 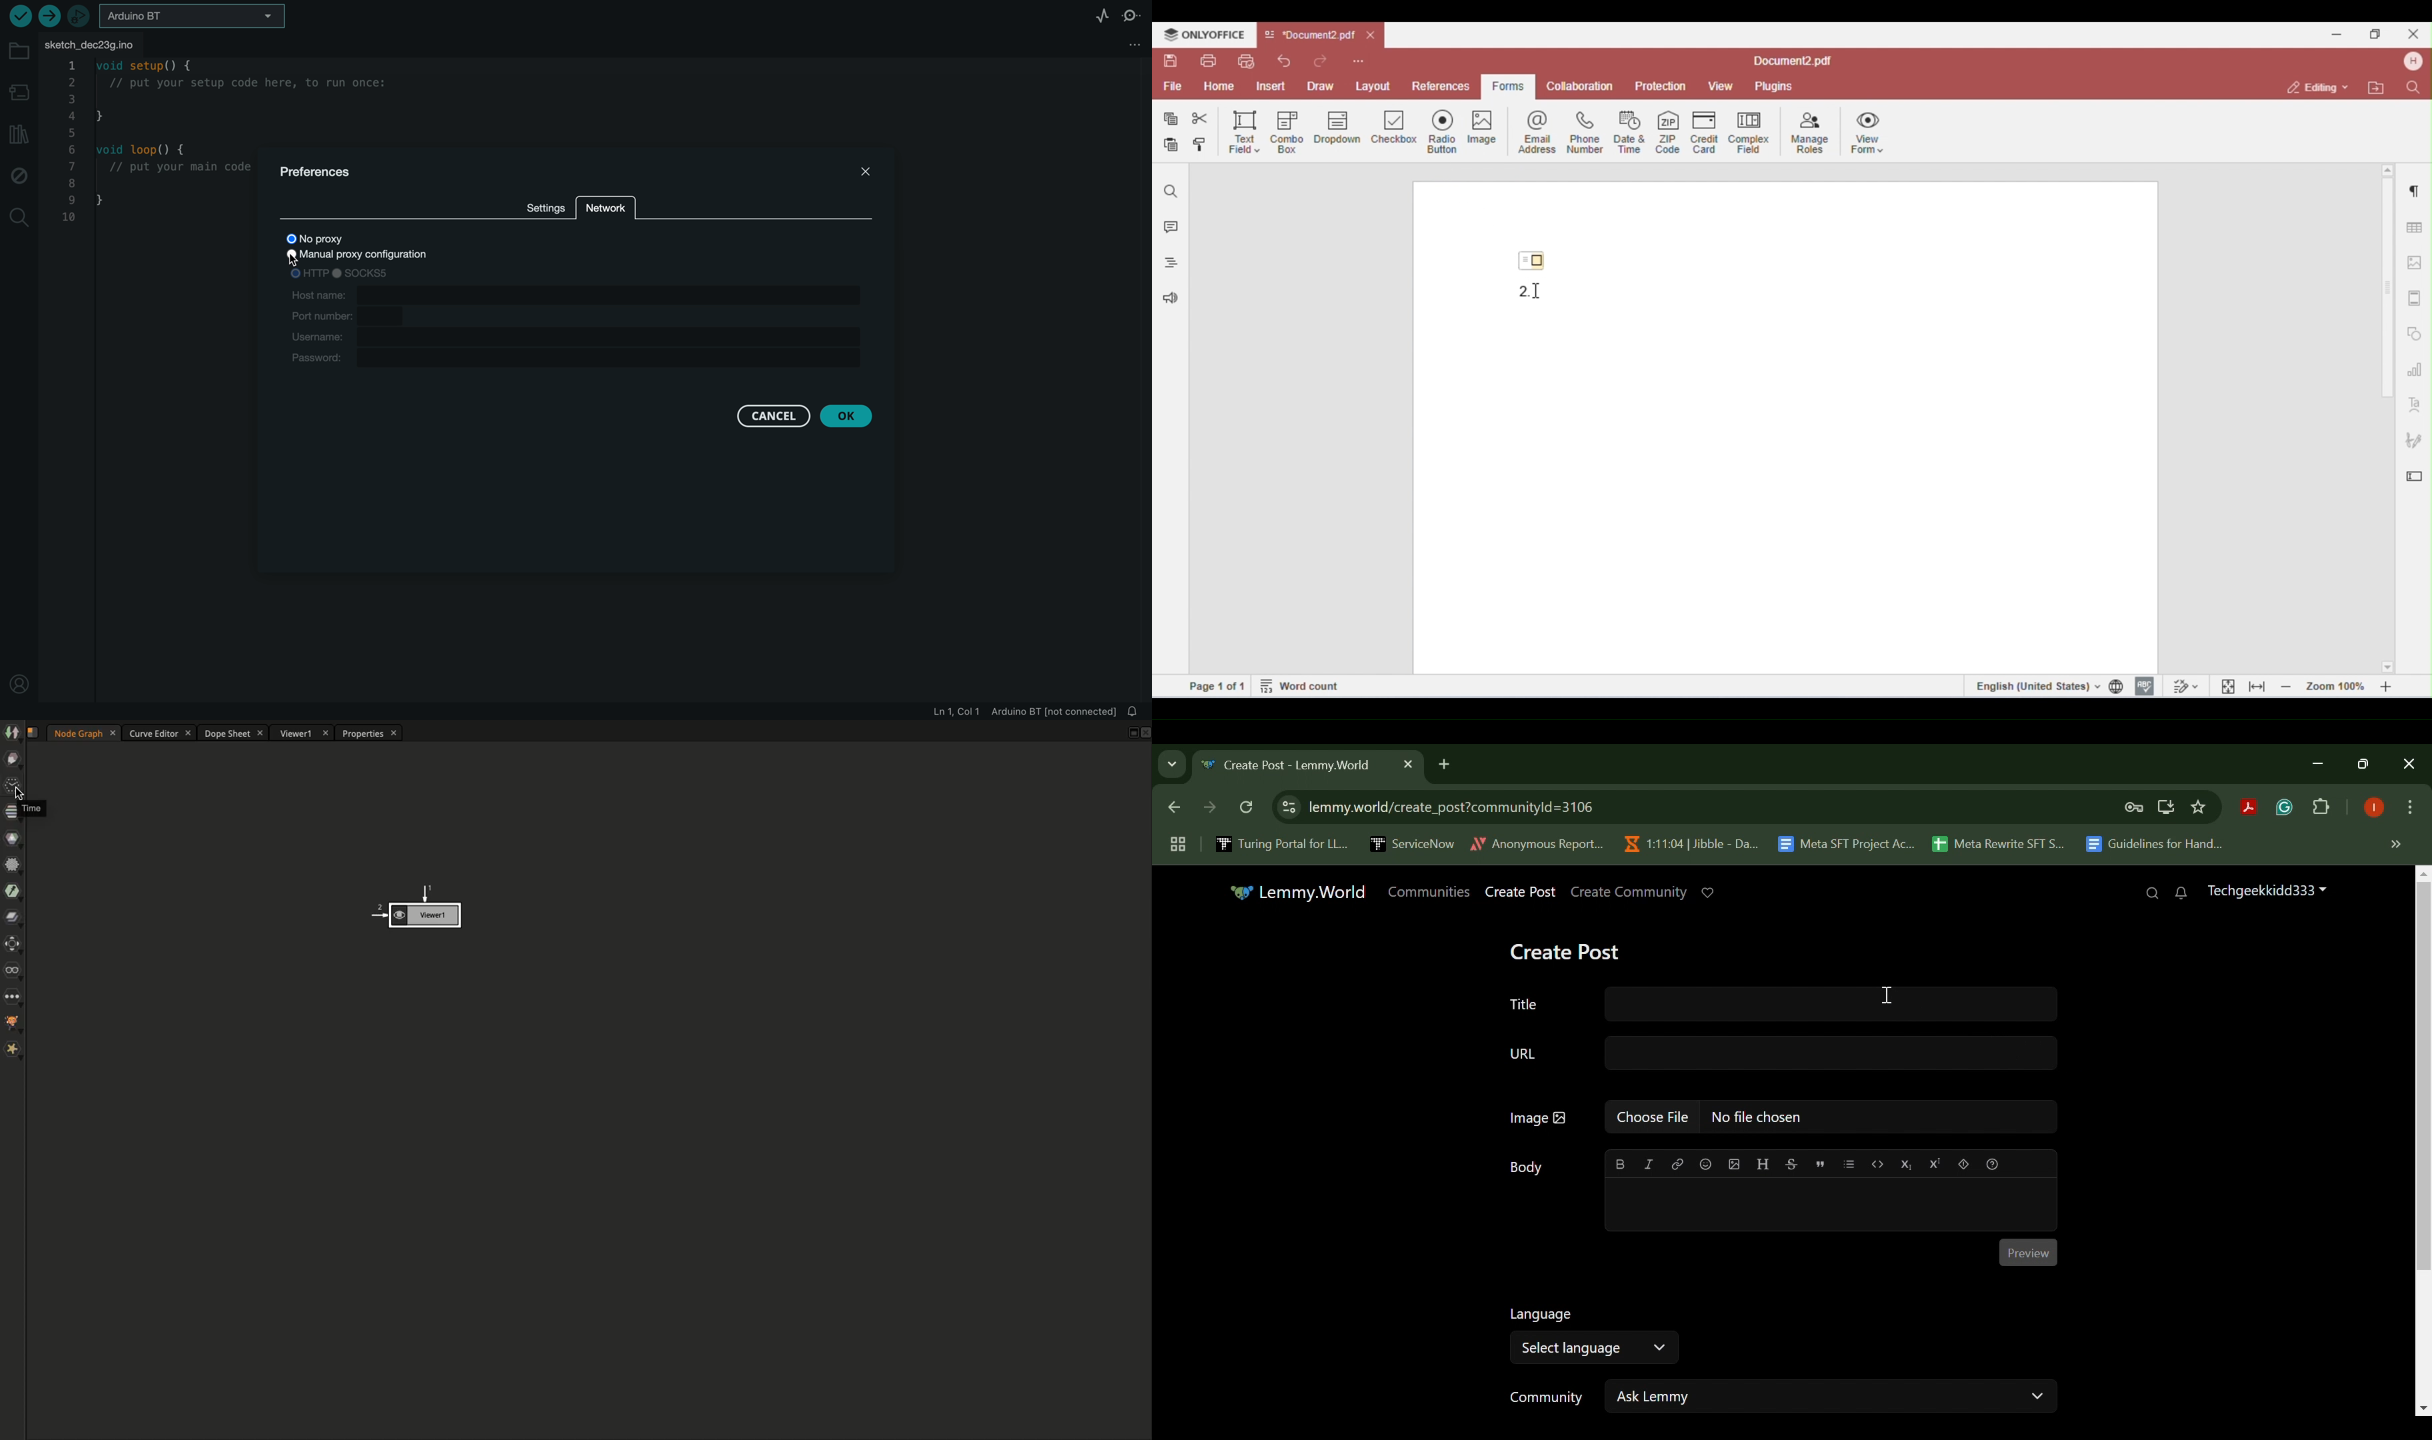 What do you see at coordinates (1934, 1163) in the screenshot?
I see `Superscript` at bounding box center [1934, 1163].